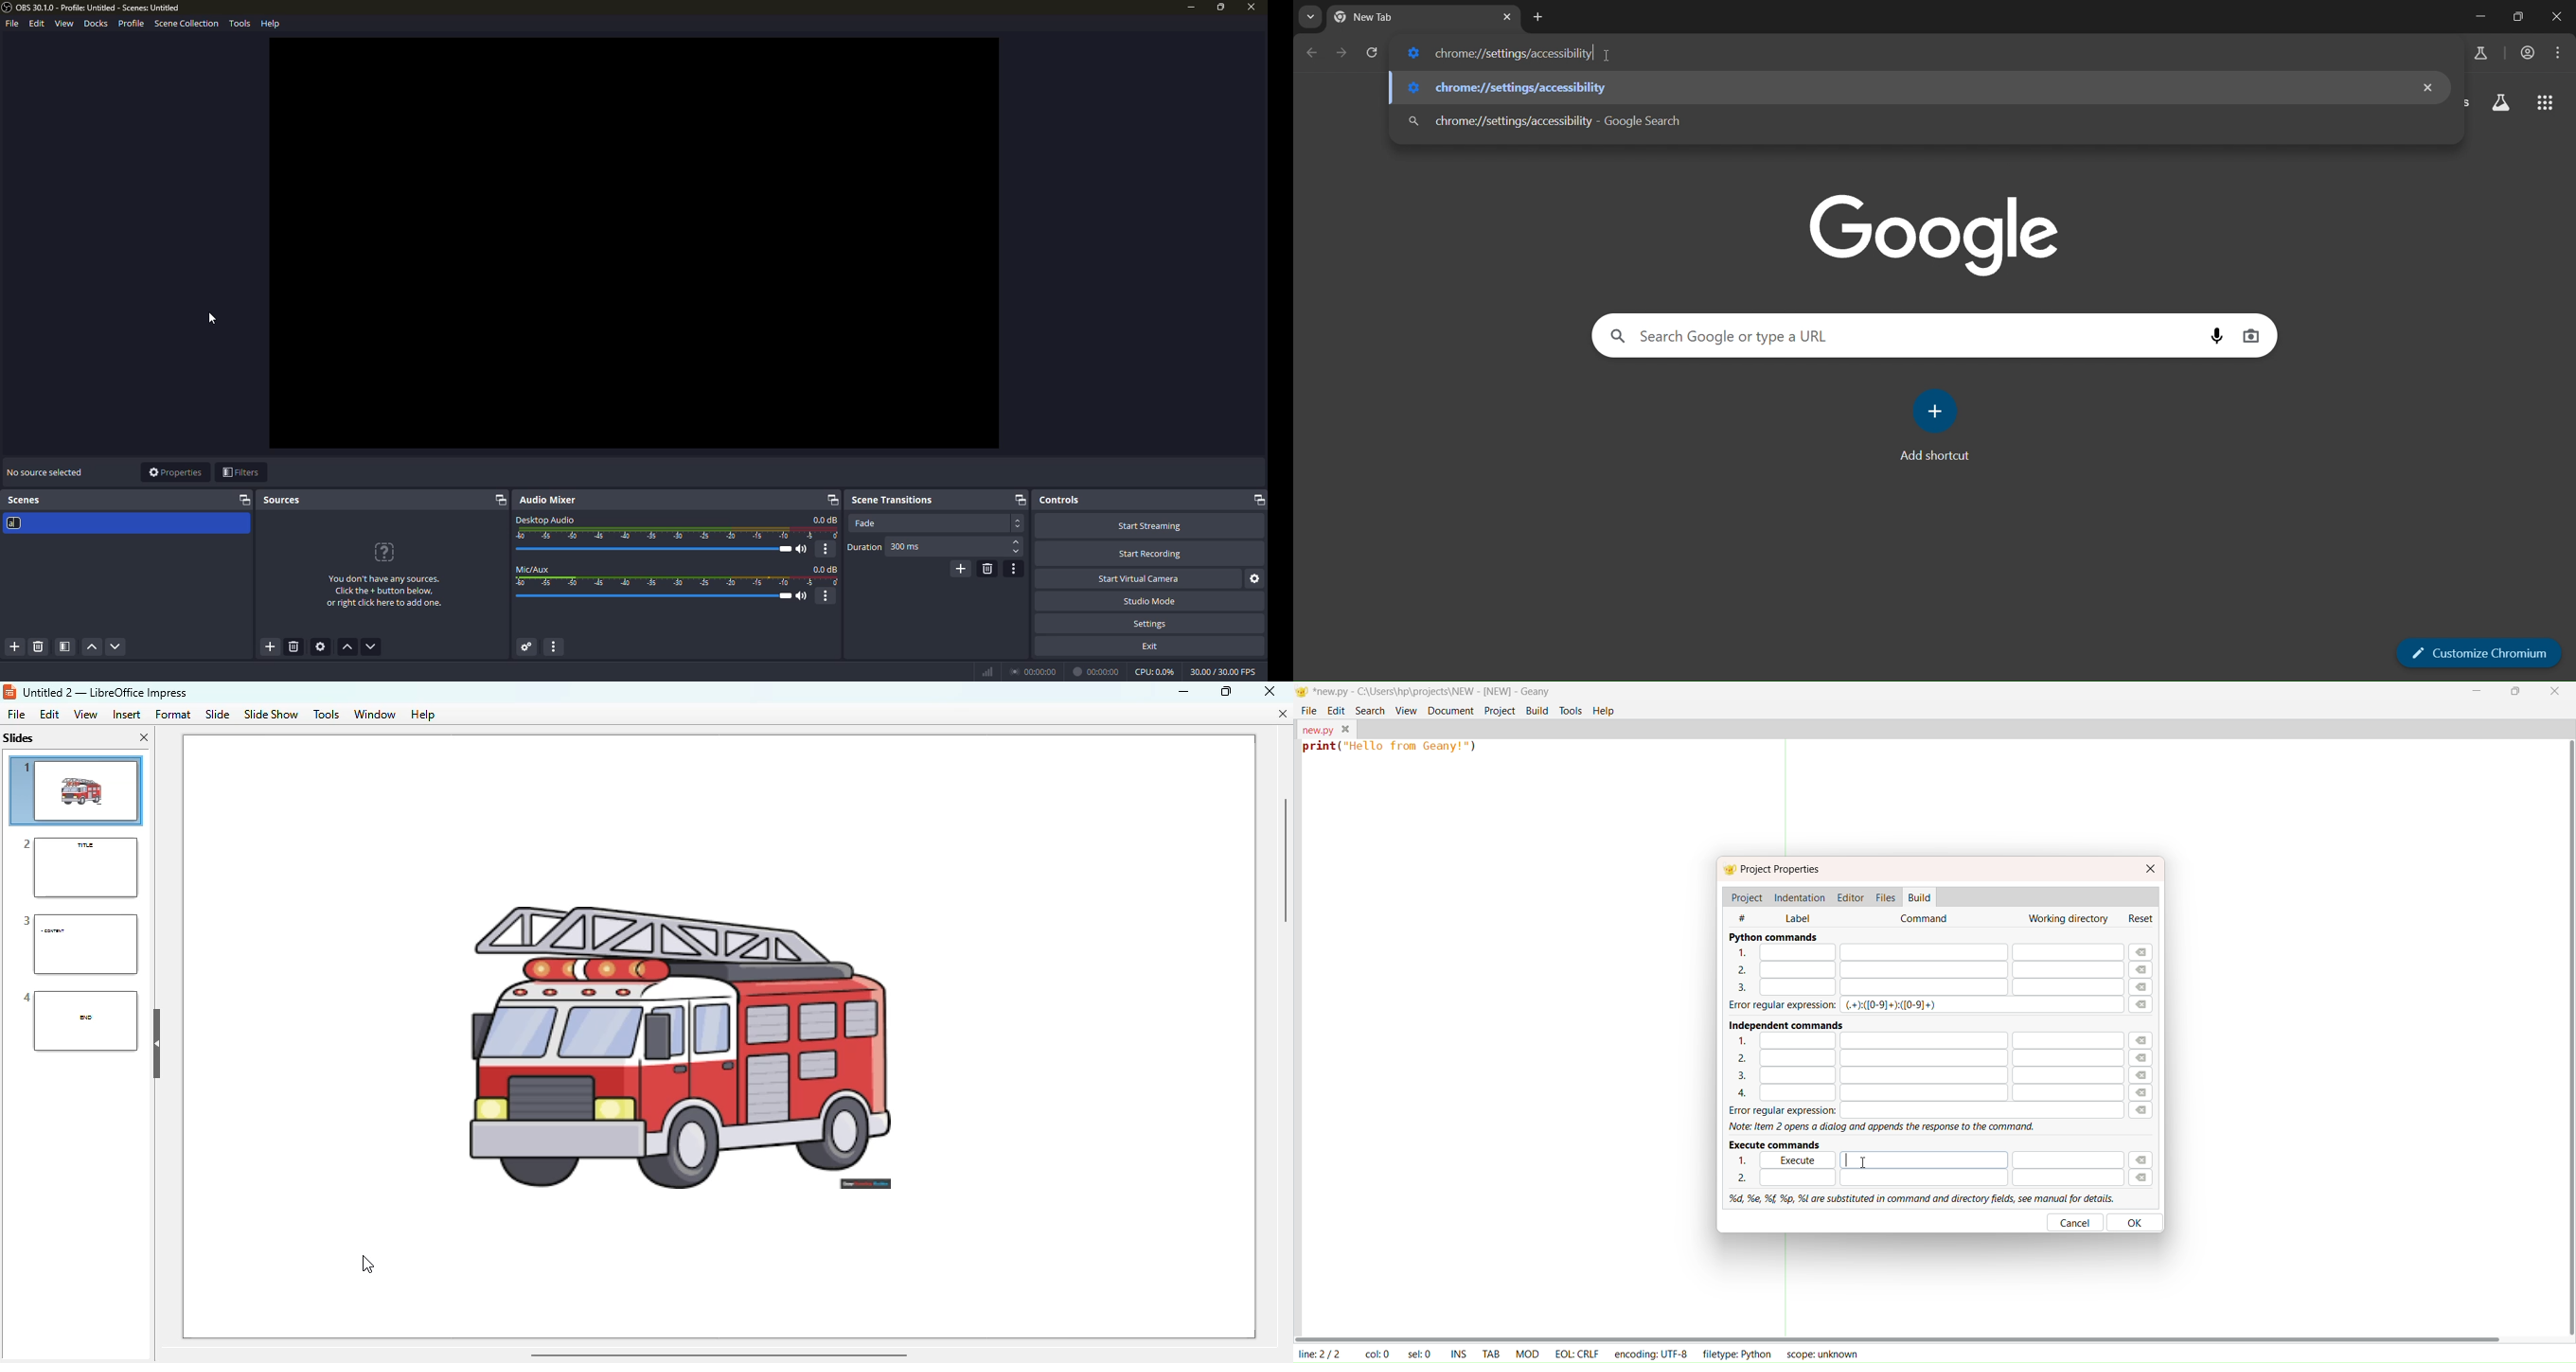  Describe the element at coordinates (175, 472) in the screenshot. I see `properties` at that location.